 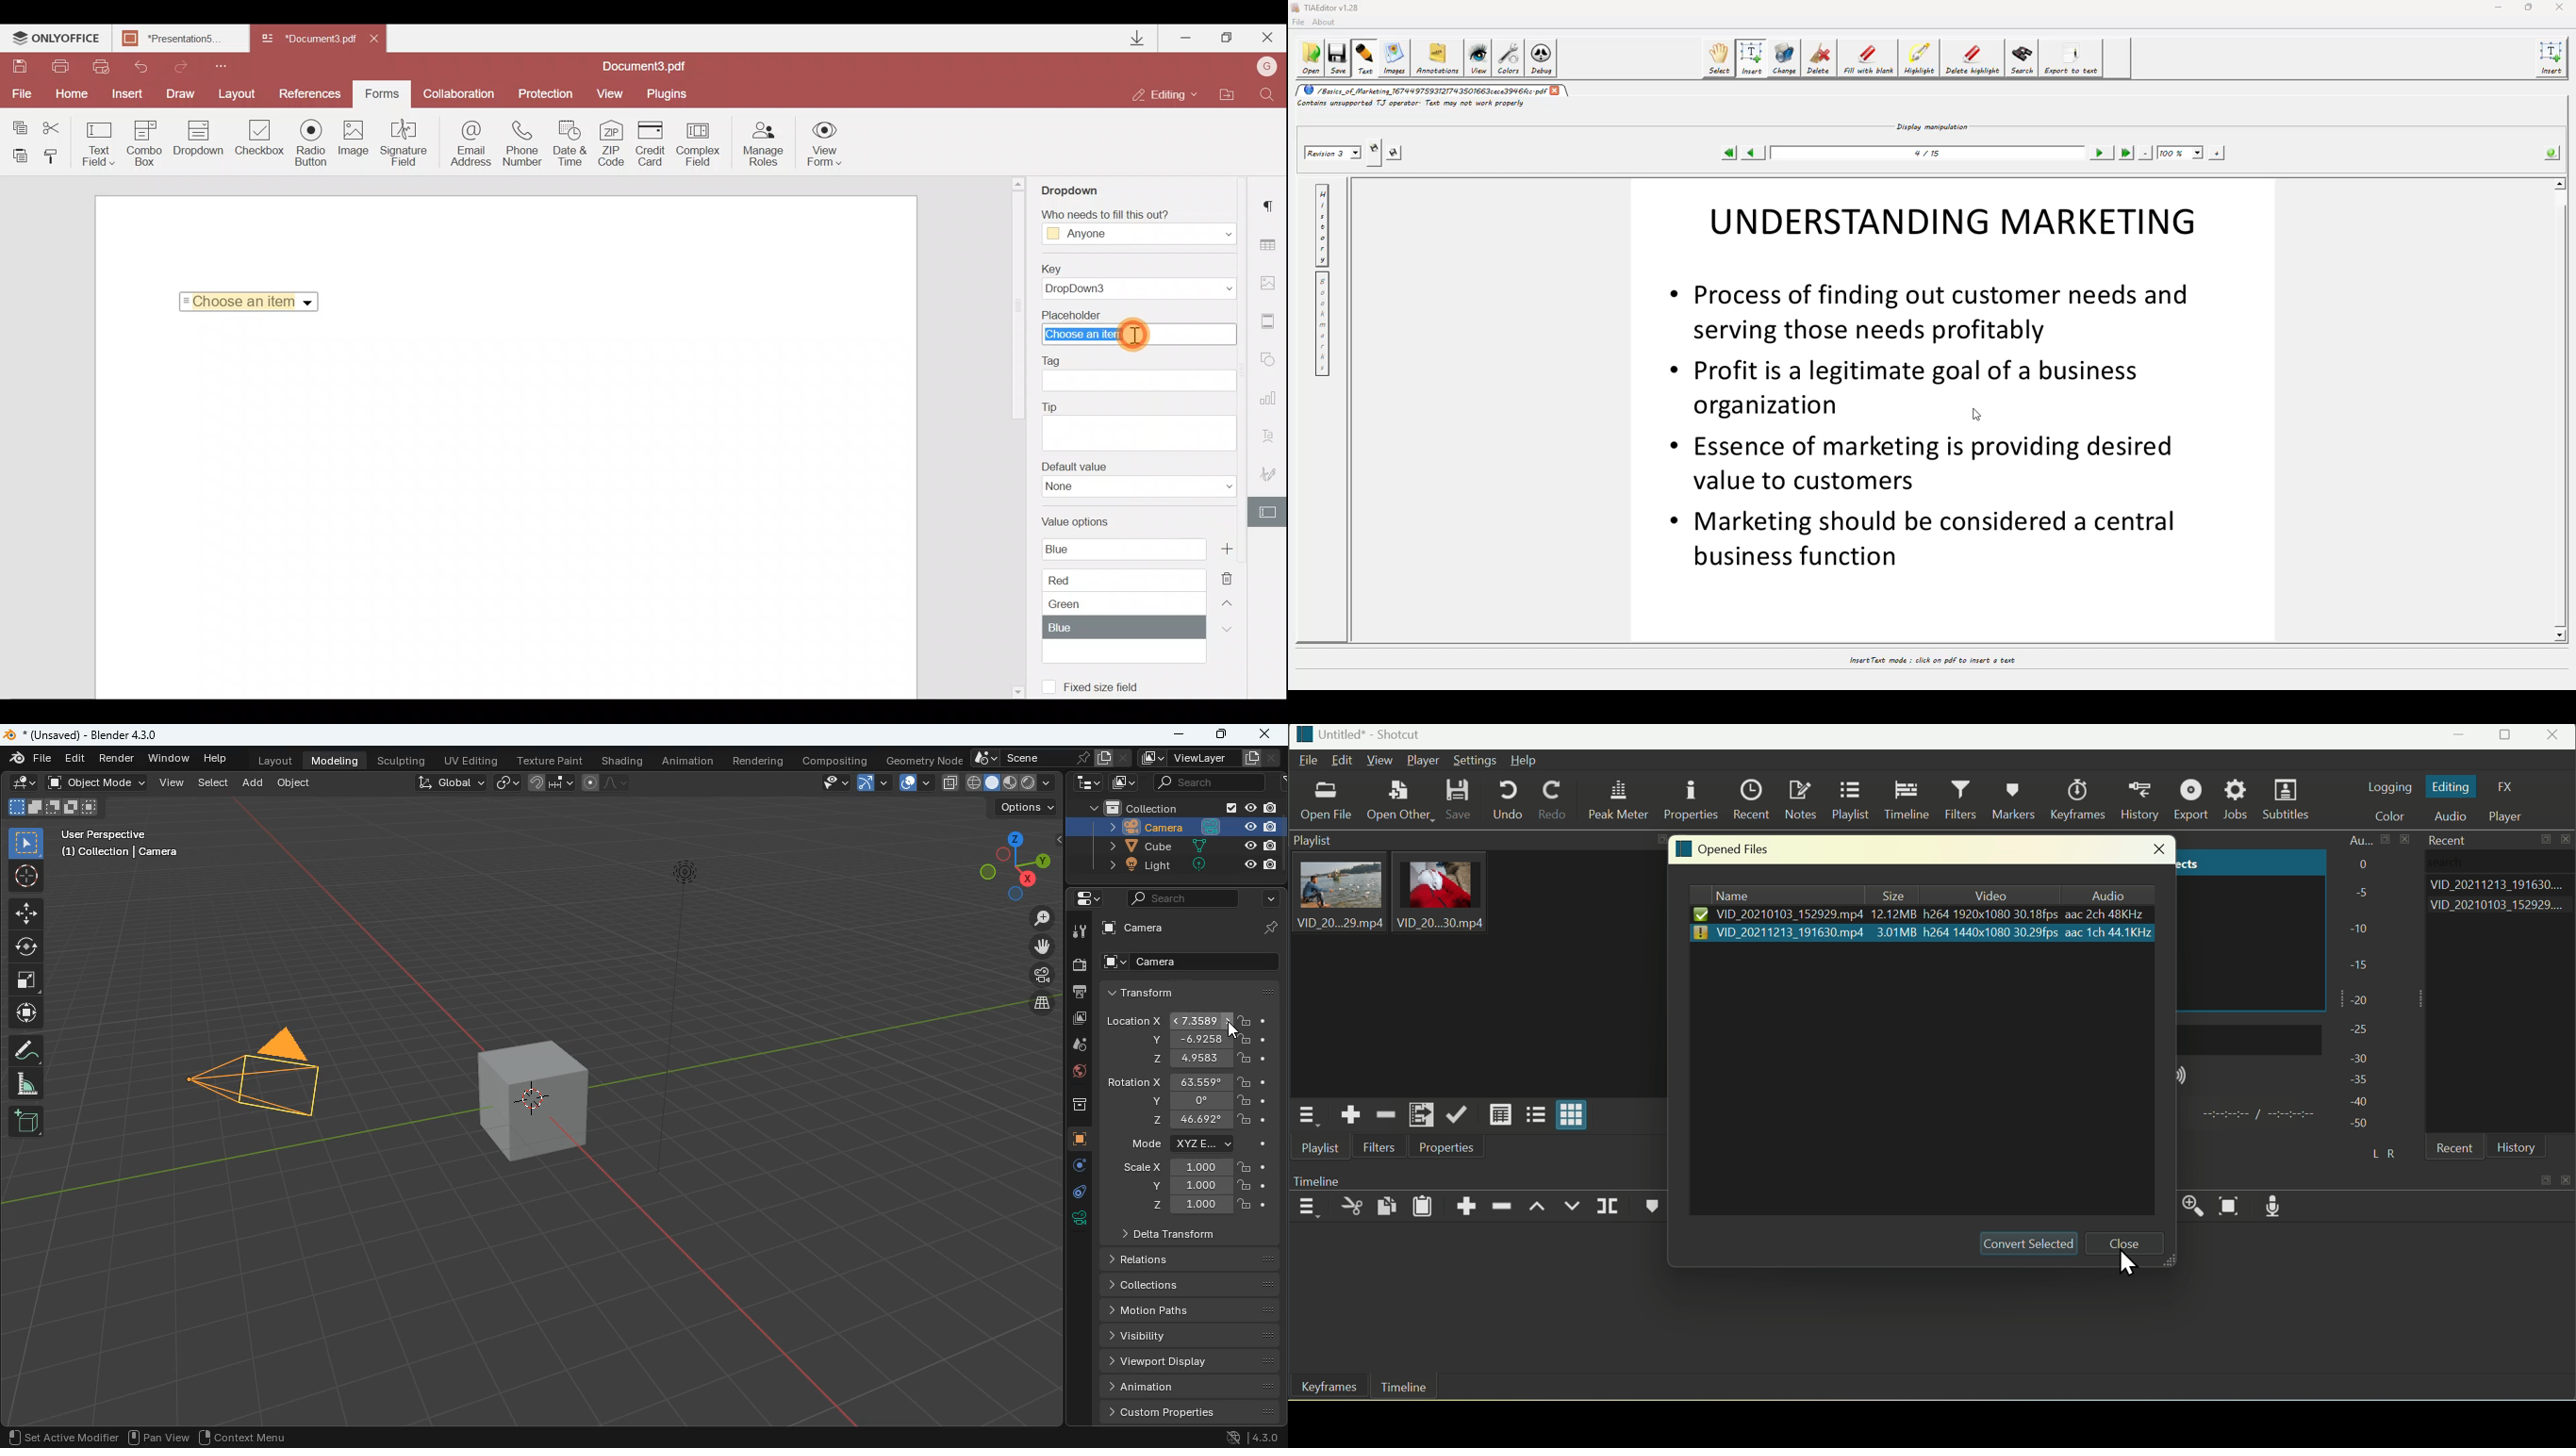 What do you see at coordinates (1720, 57) in the screenshot?
I see `select` at bounding box center [1720, 57].